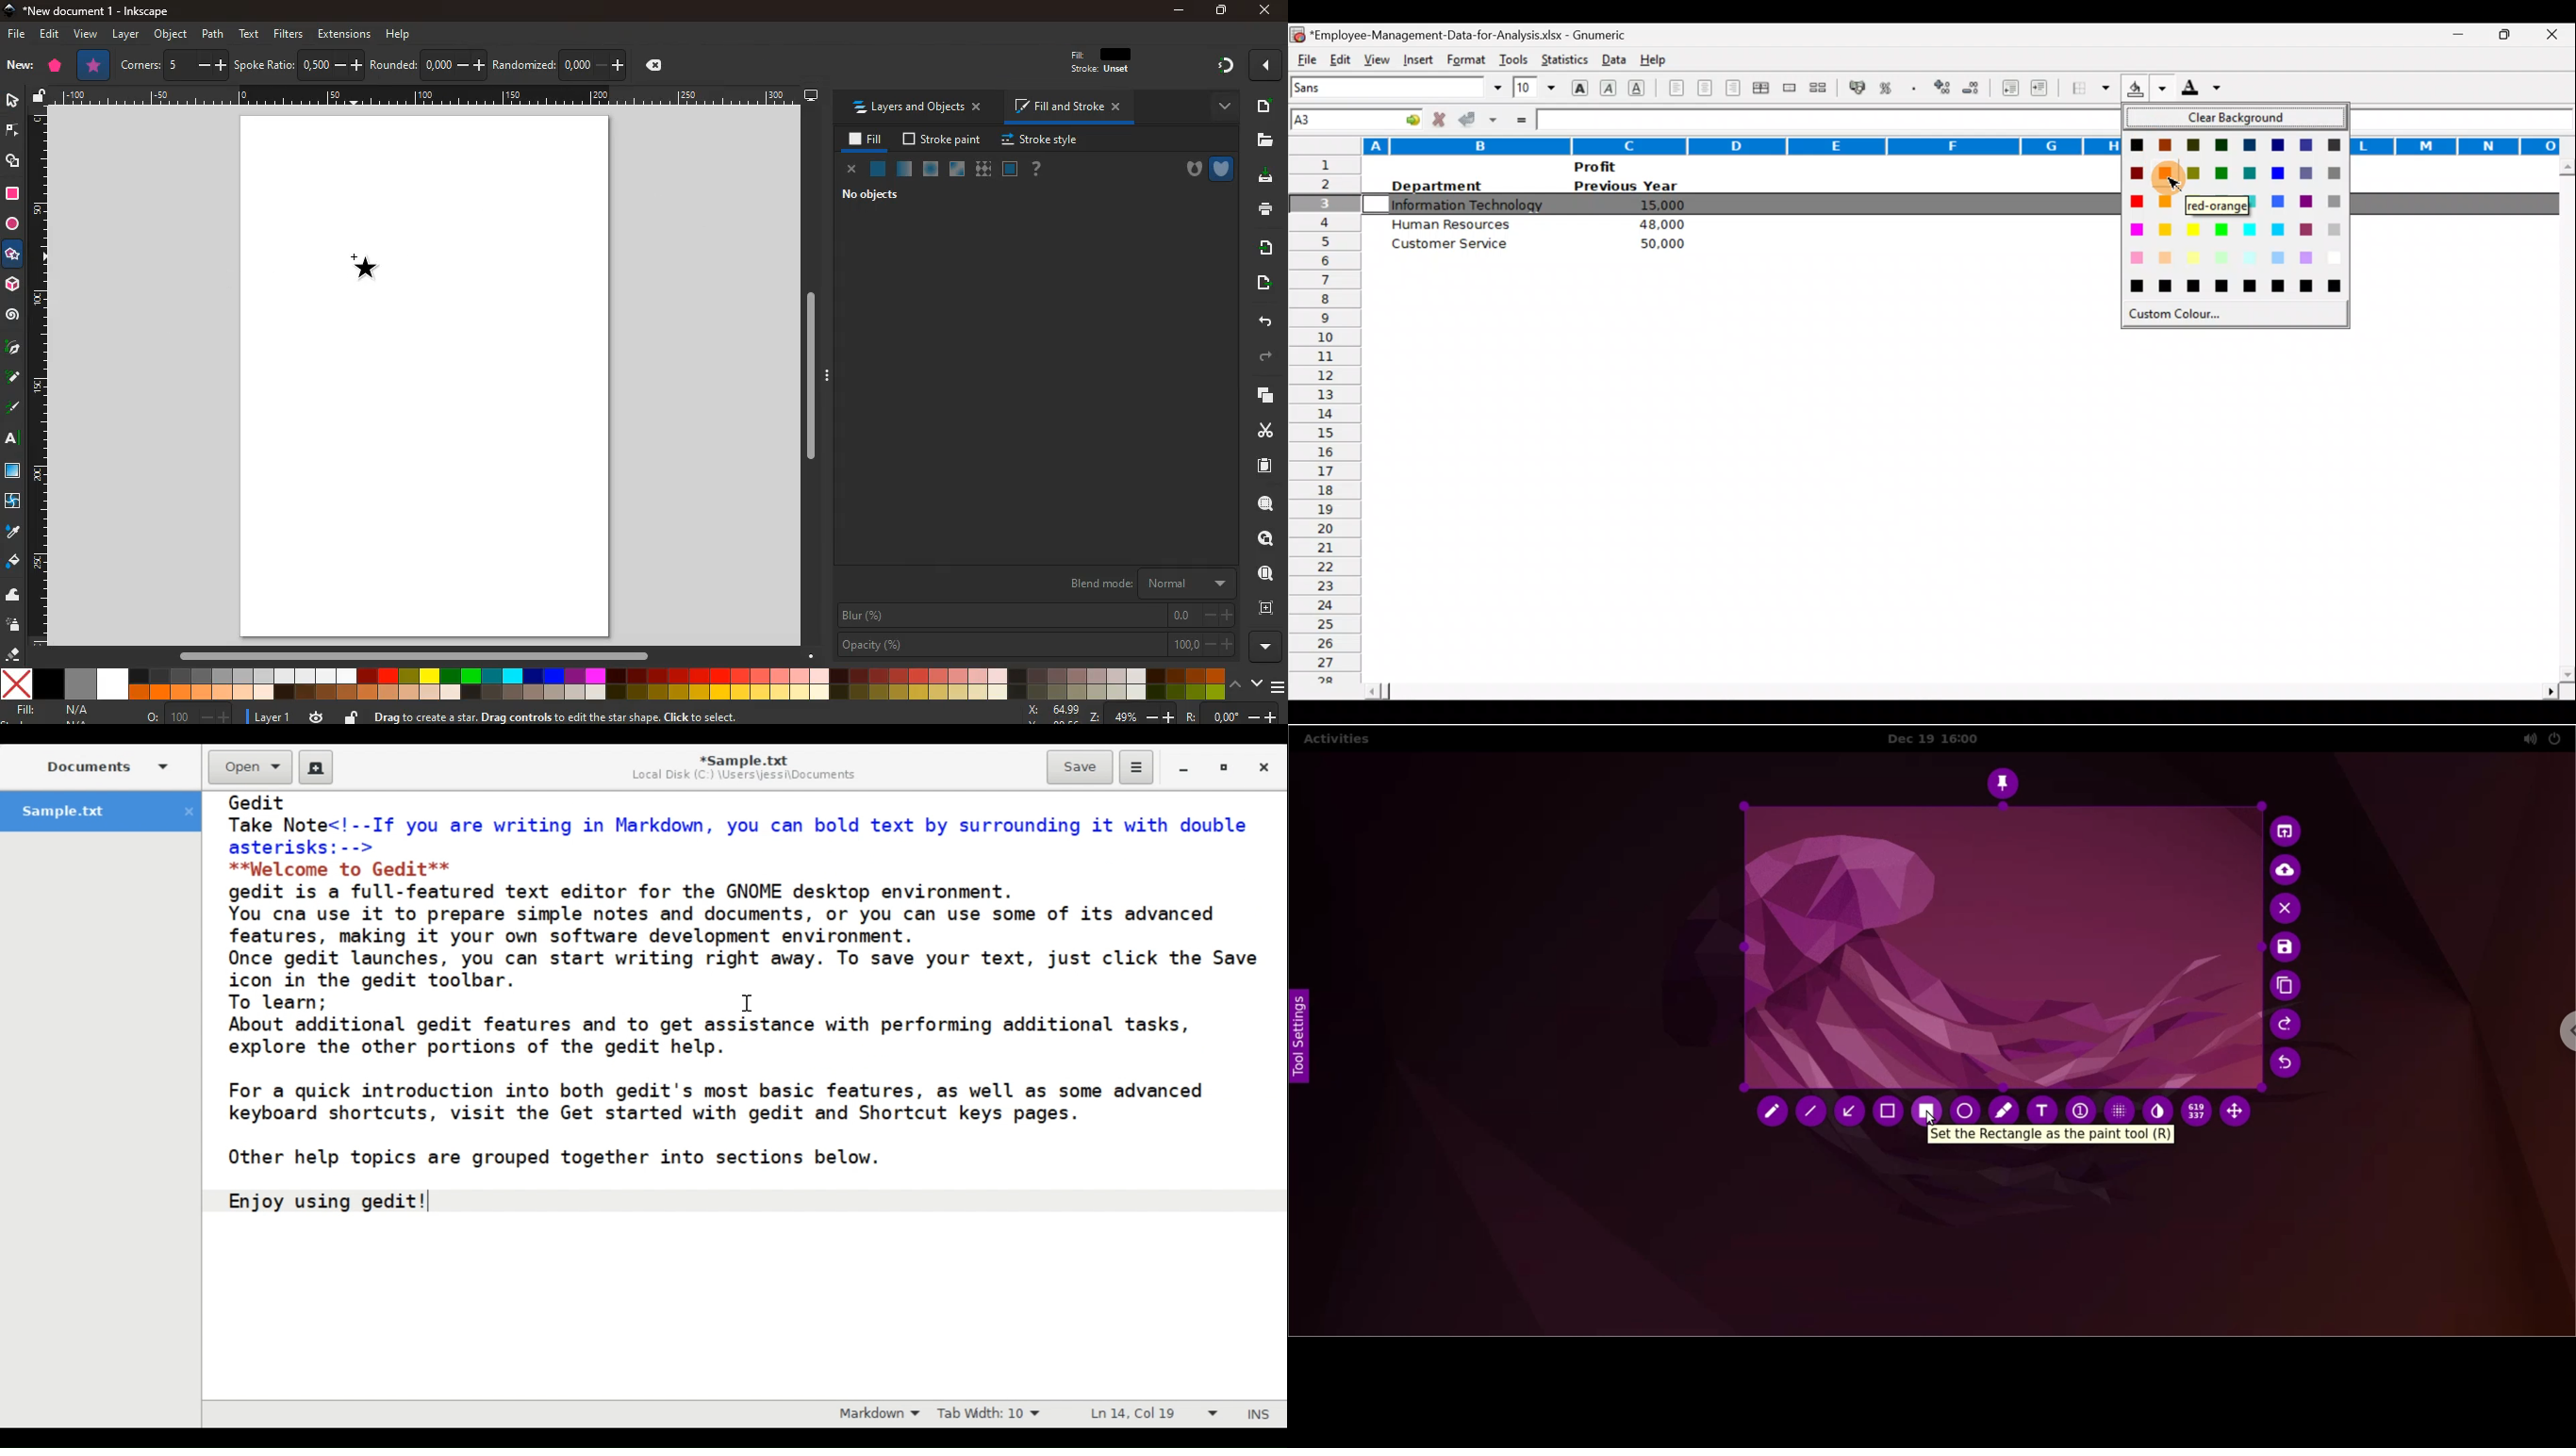  I want to click on maximize, so click(1219, 8).